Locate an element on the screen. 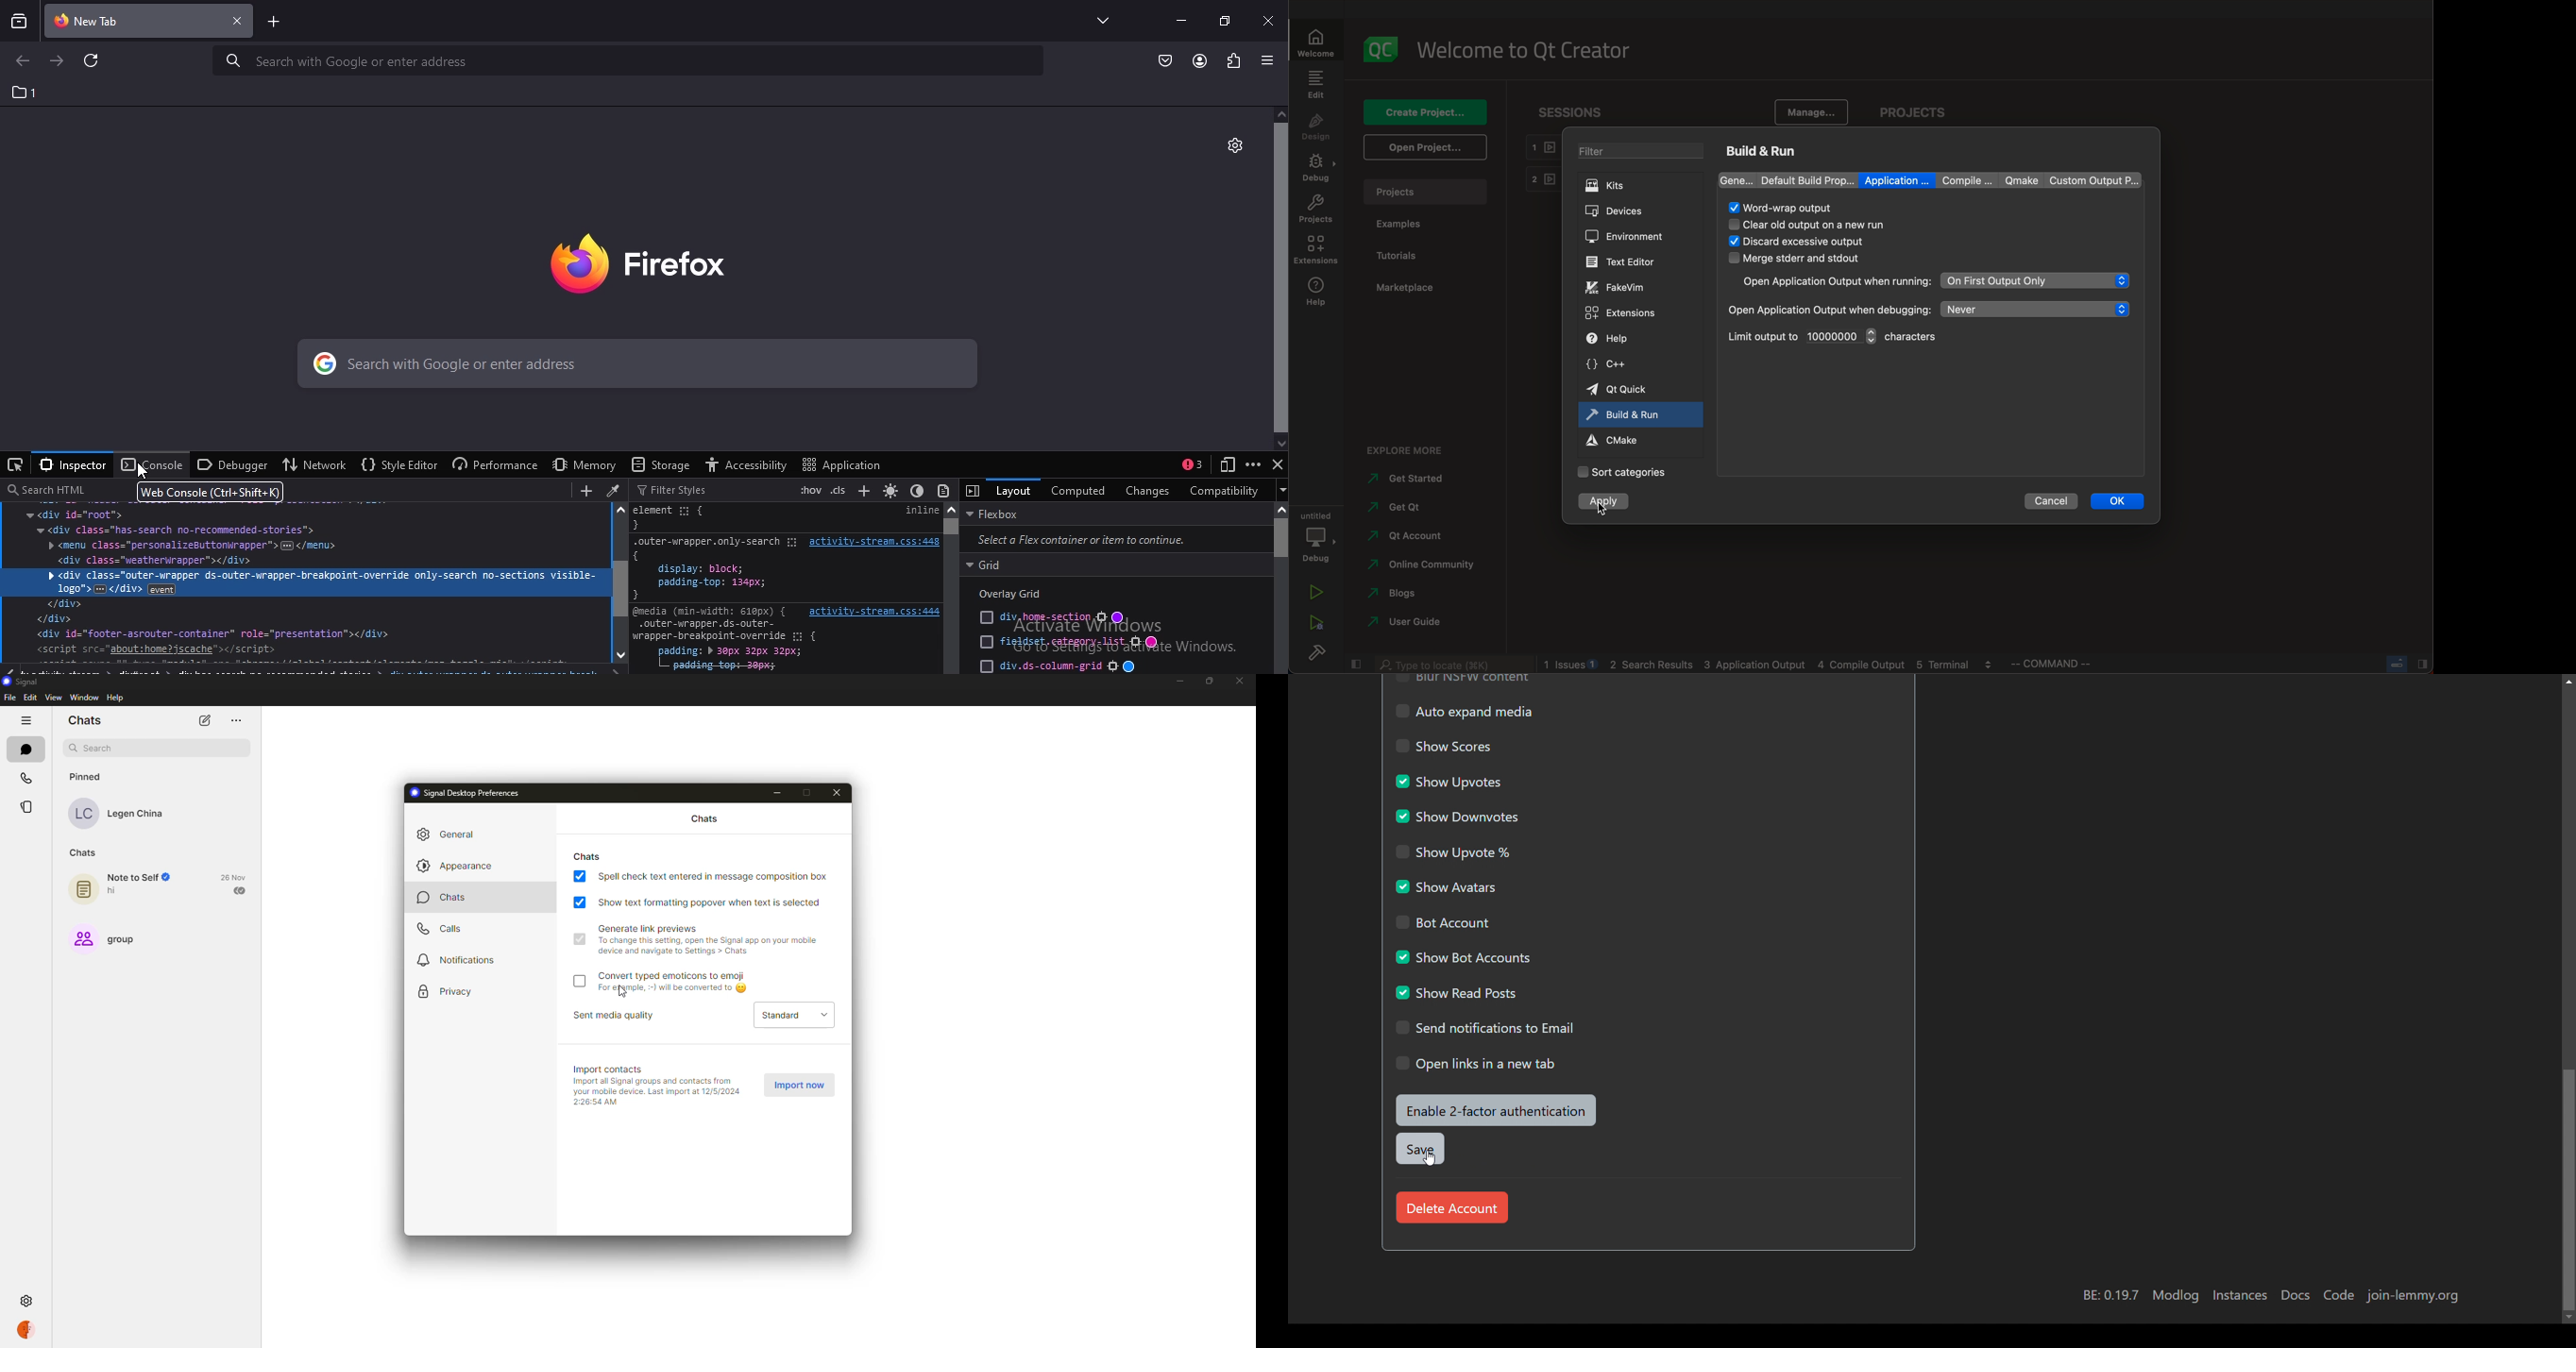 This screenshot has width=2576, height=1372. info is located at coordinates (657, 1091).